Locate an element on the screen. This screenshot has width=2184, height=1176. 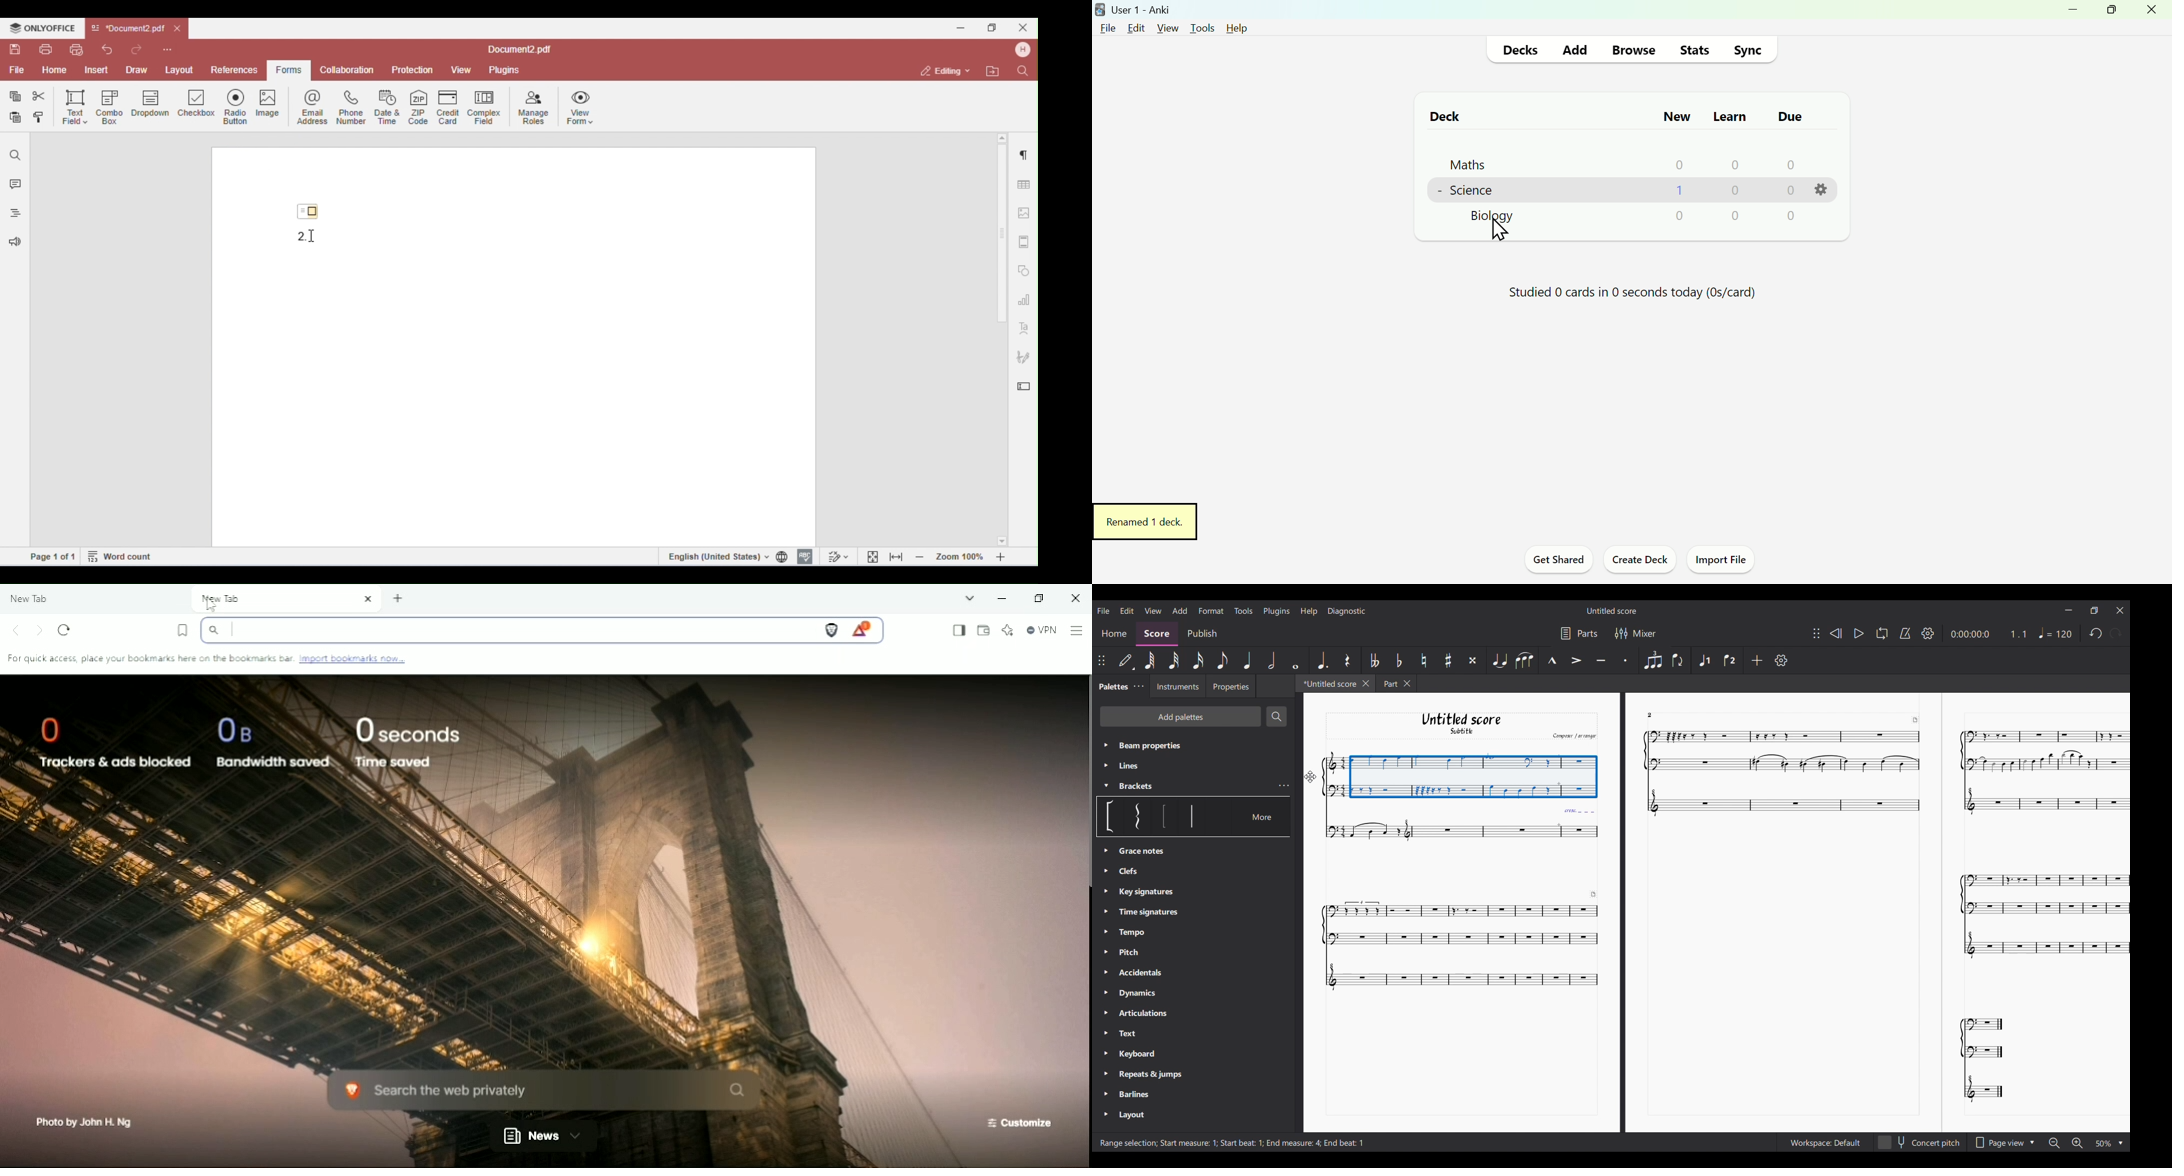
 is located at coordinates (1103, 930).